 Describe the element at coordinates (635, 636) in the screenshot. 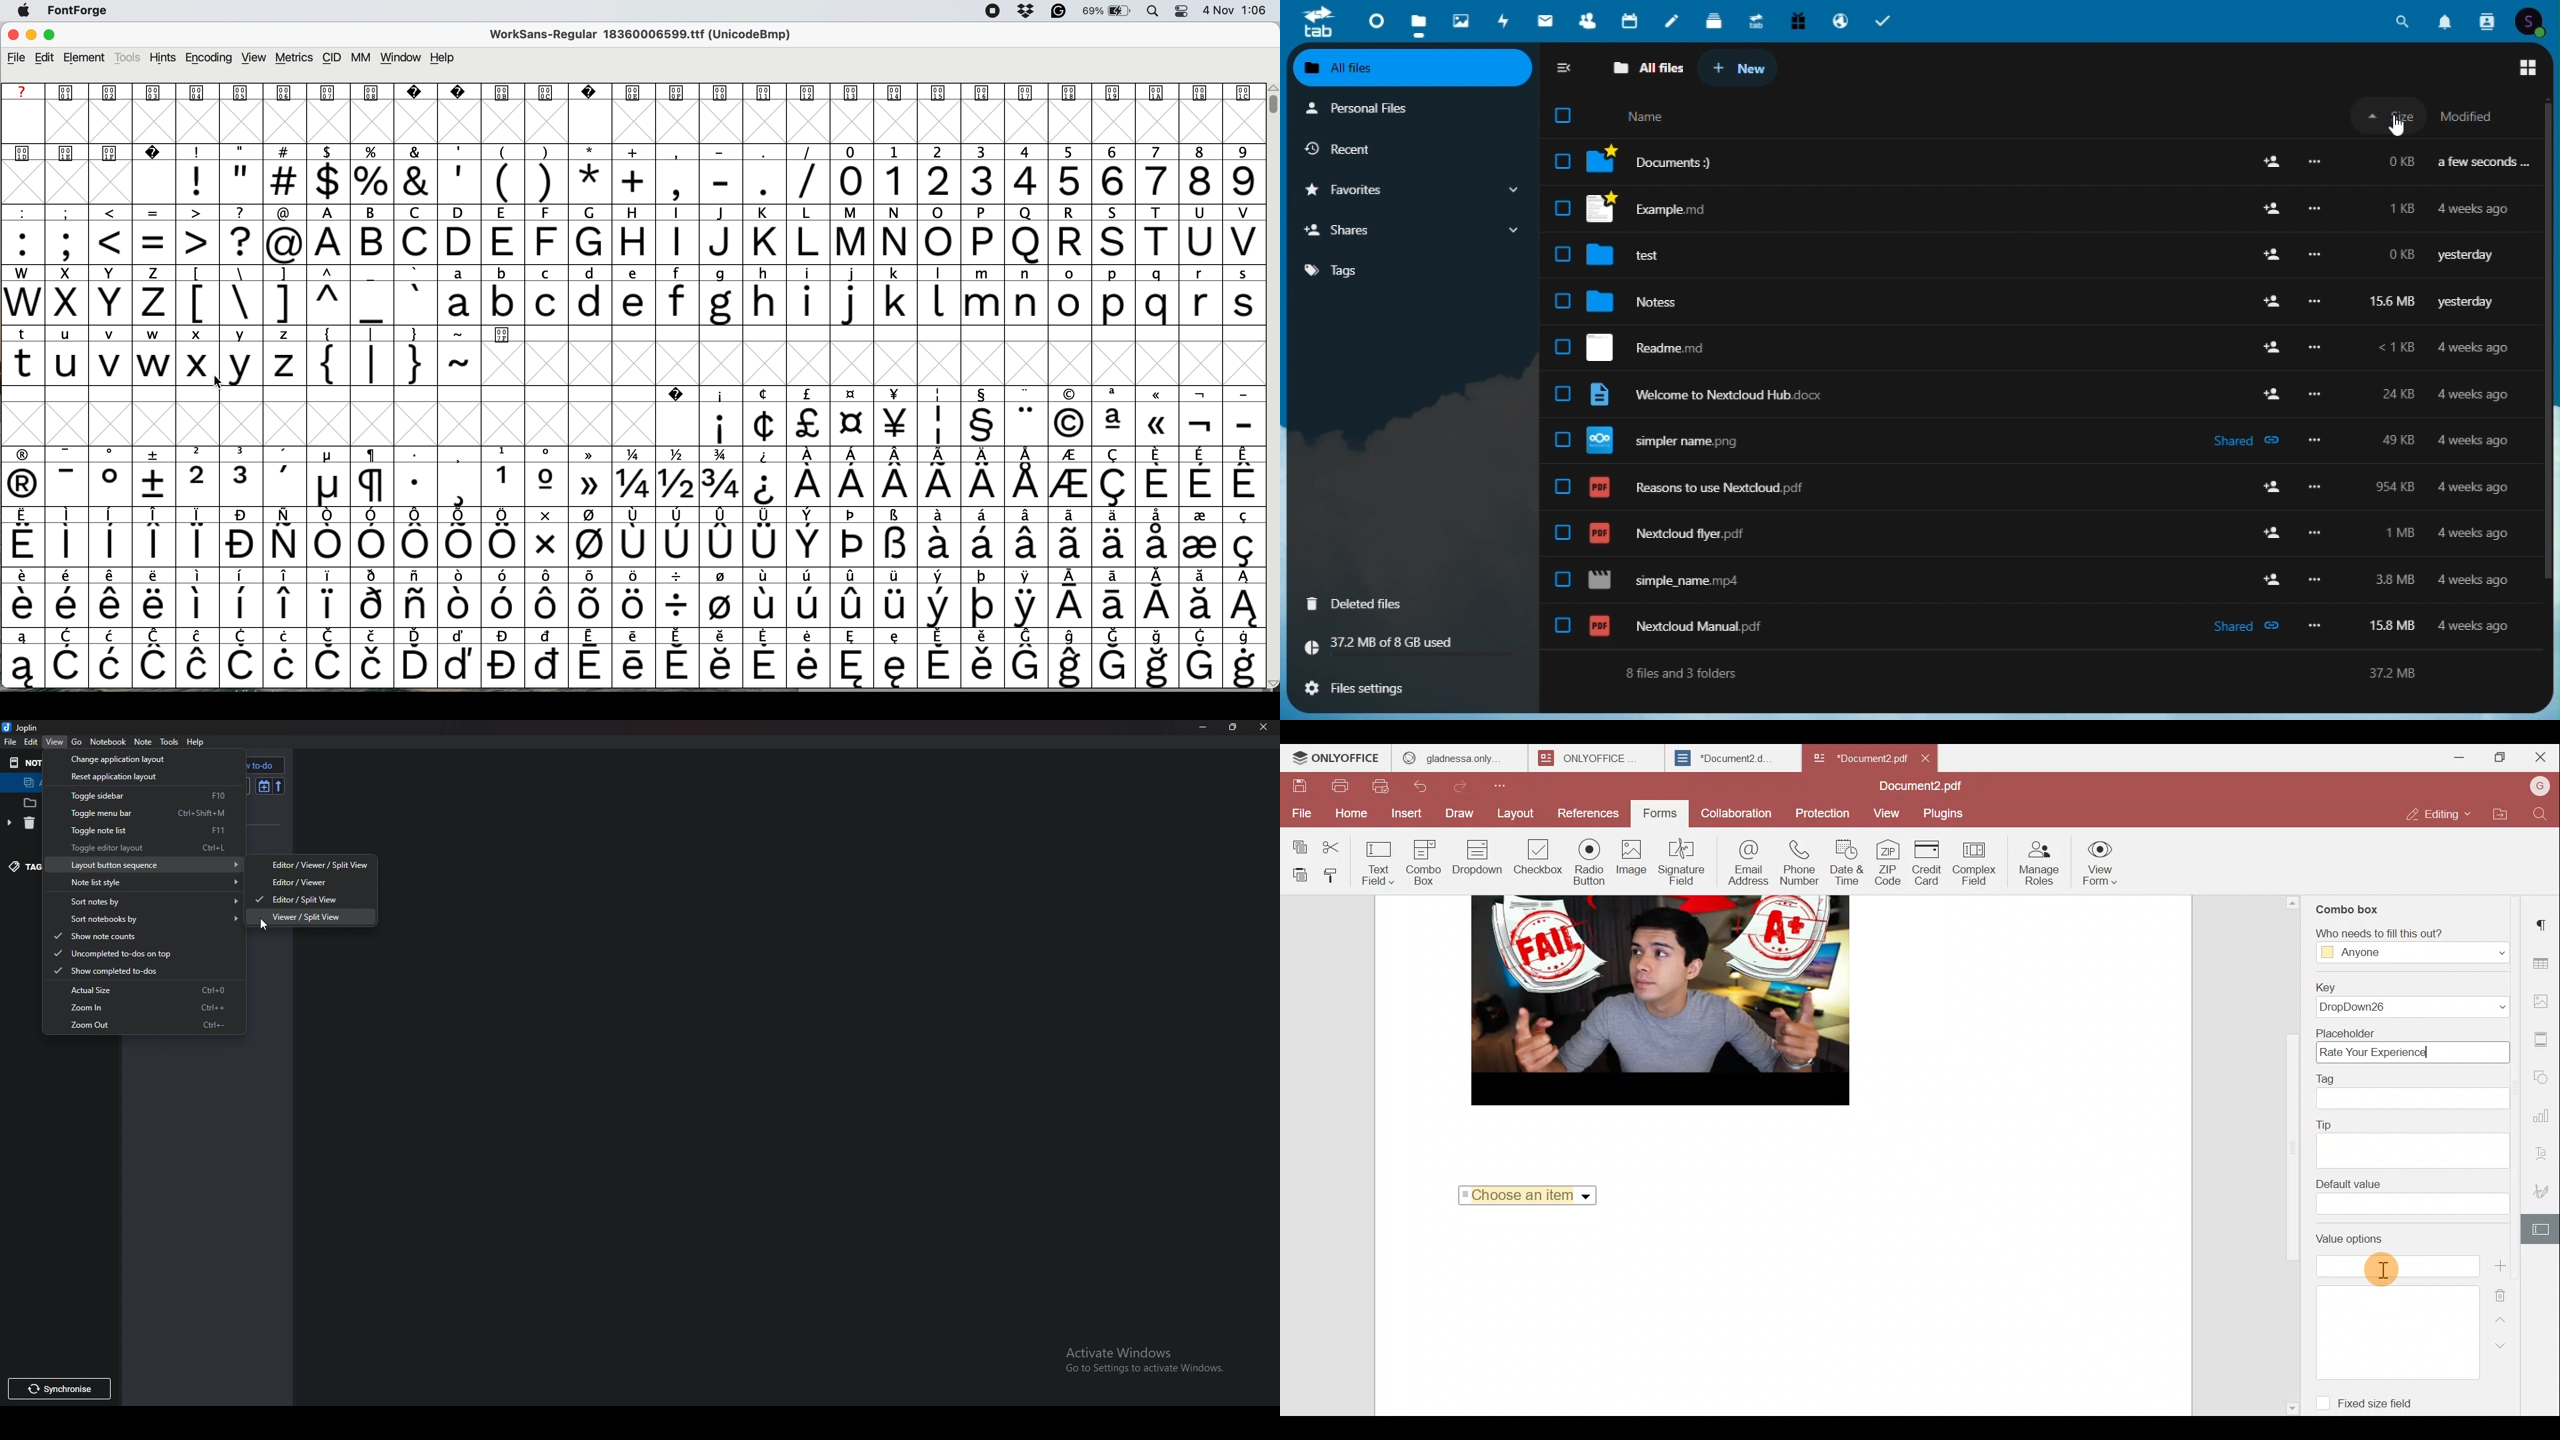

I see `special characters` at that location.